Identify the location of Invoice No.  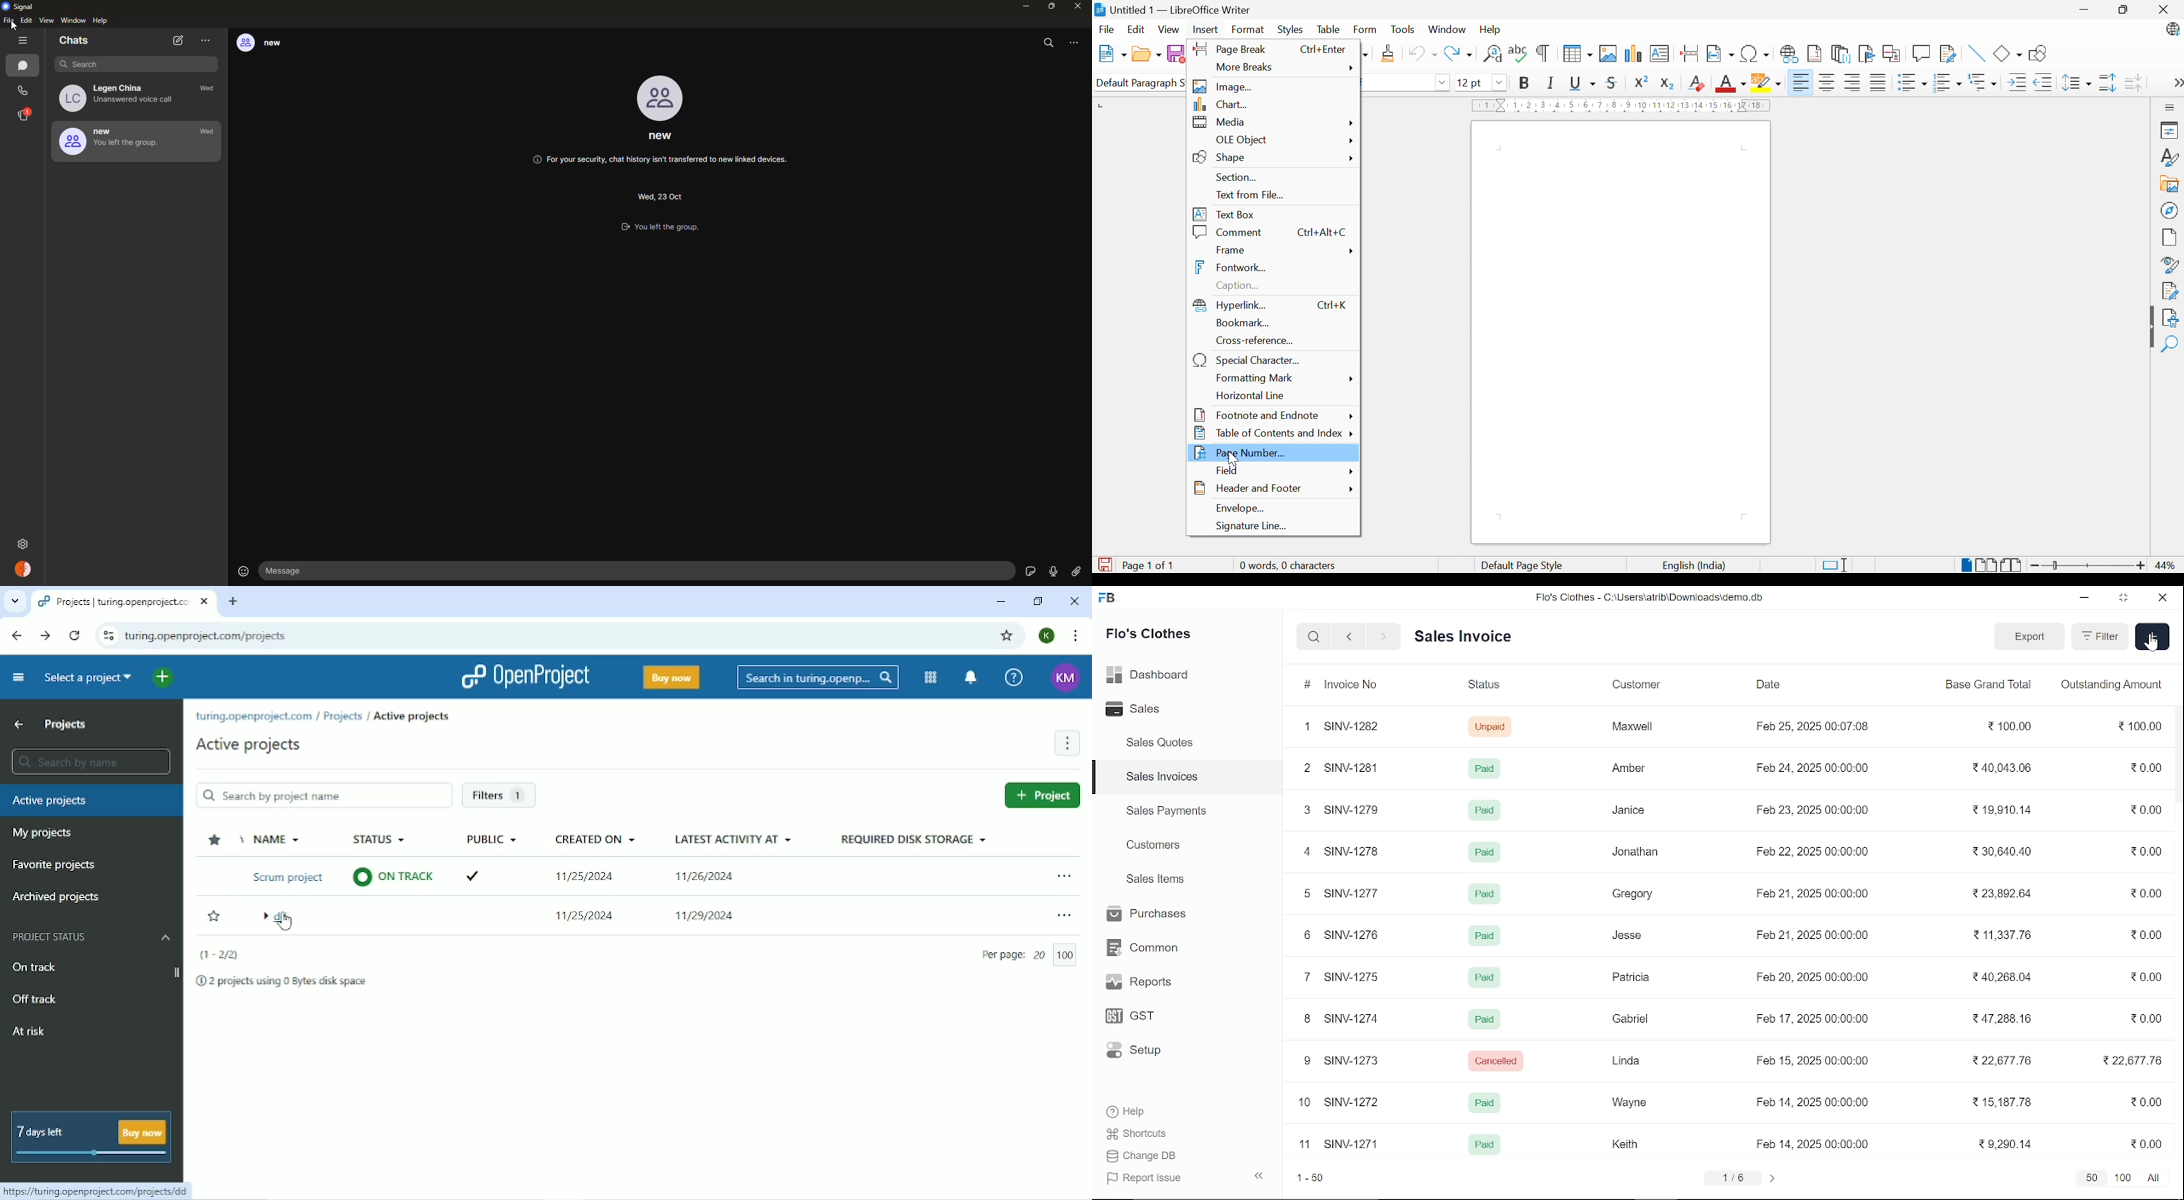
(1339, 686).